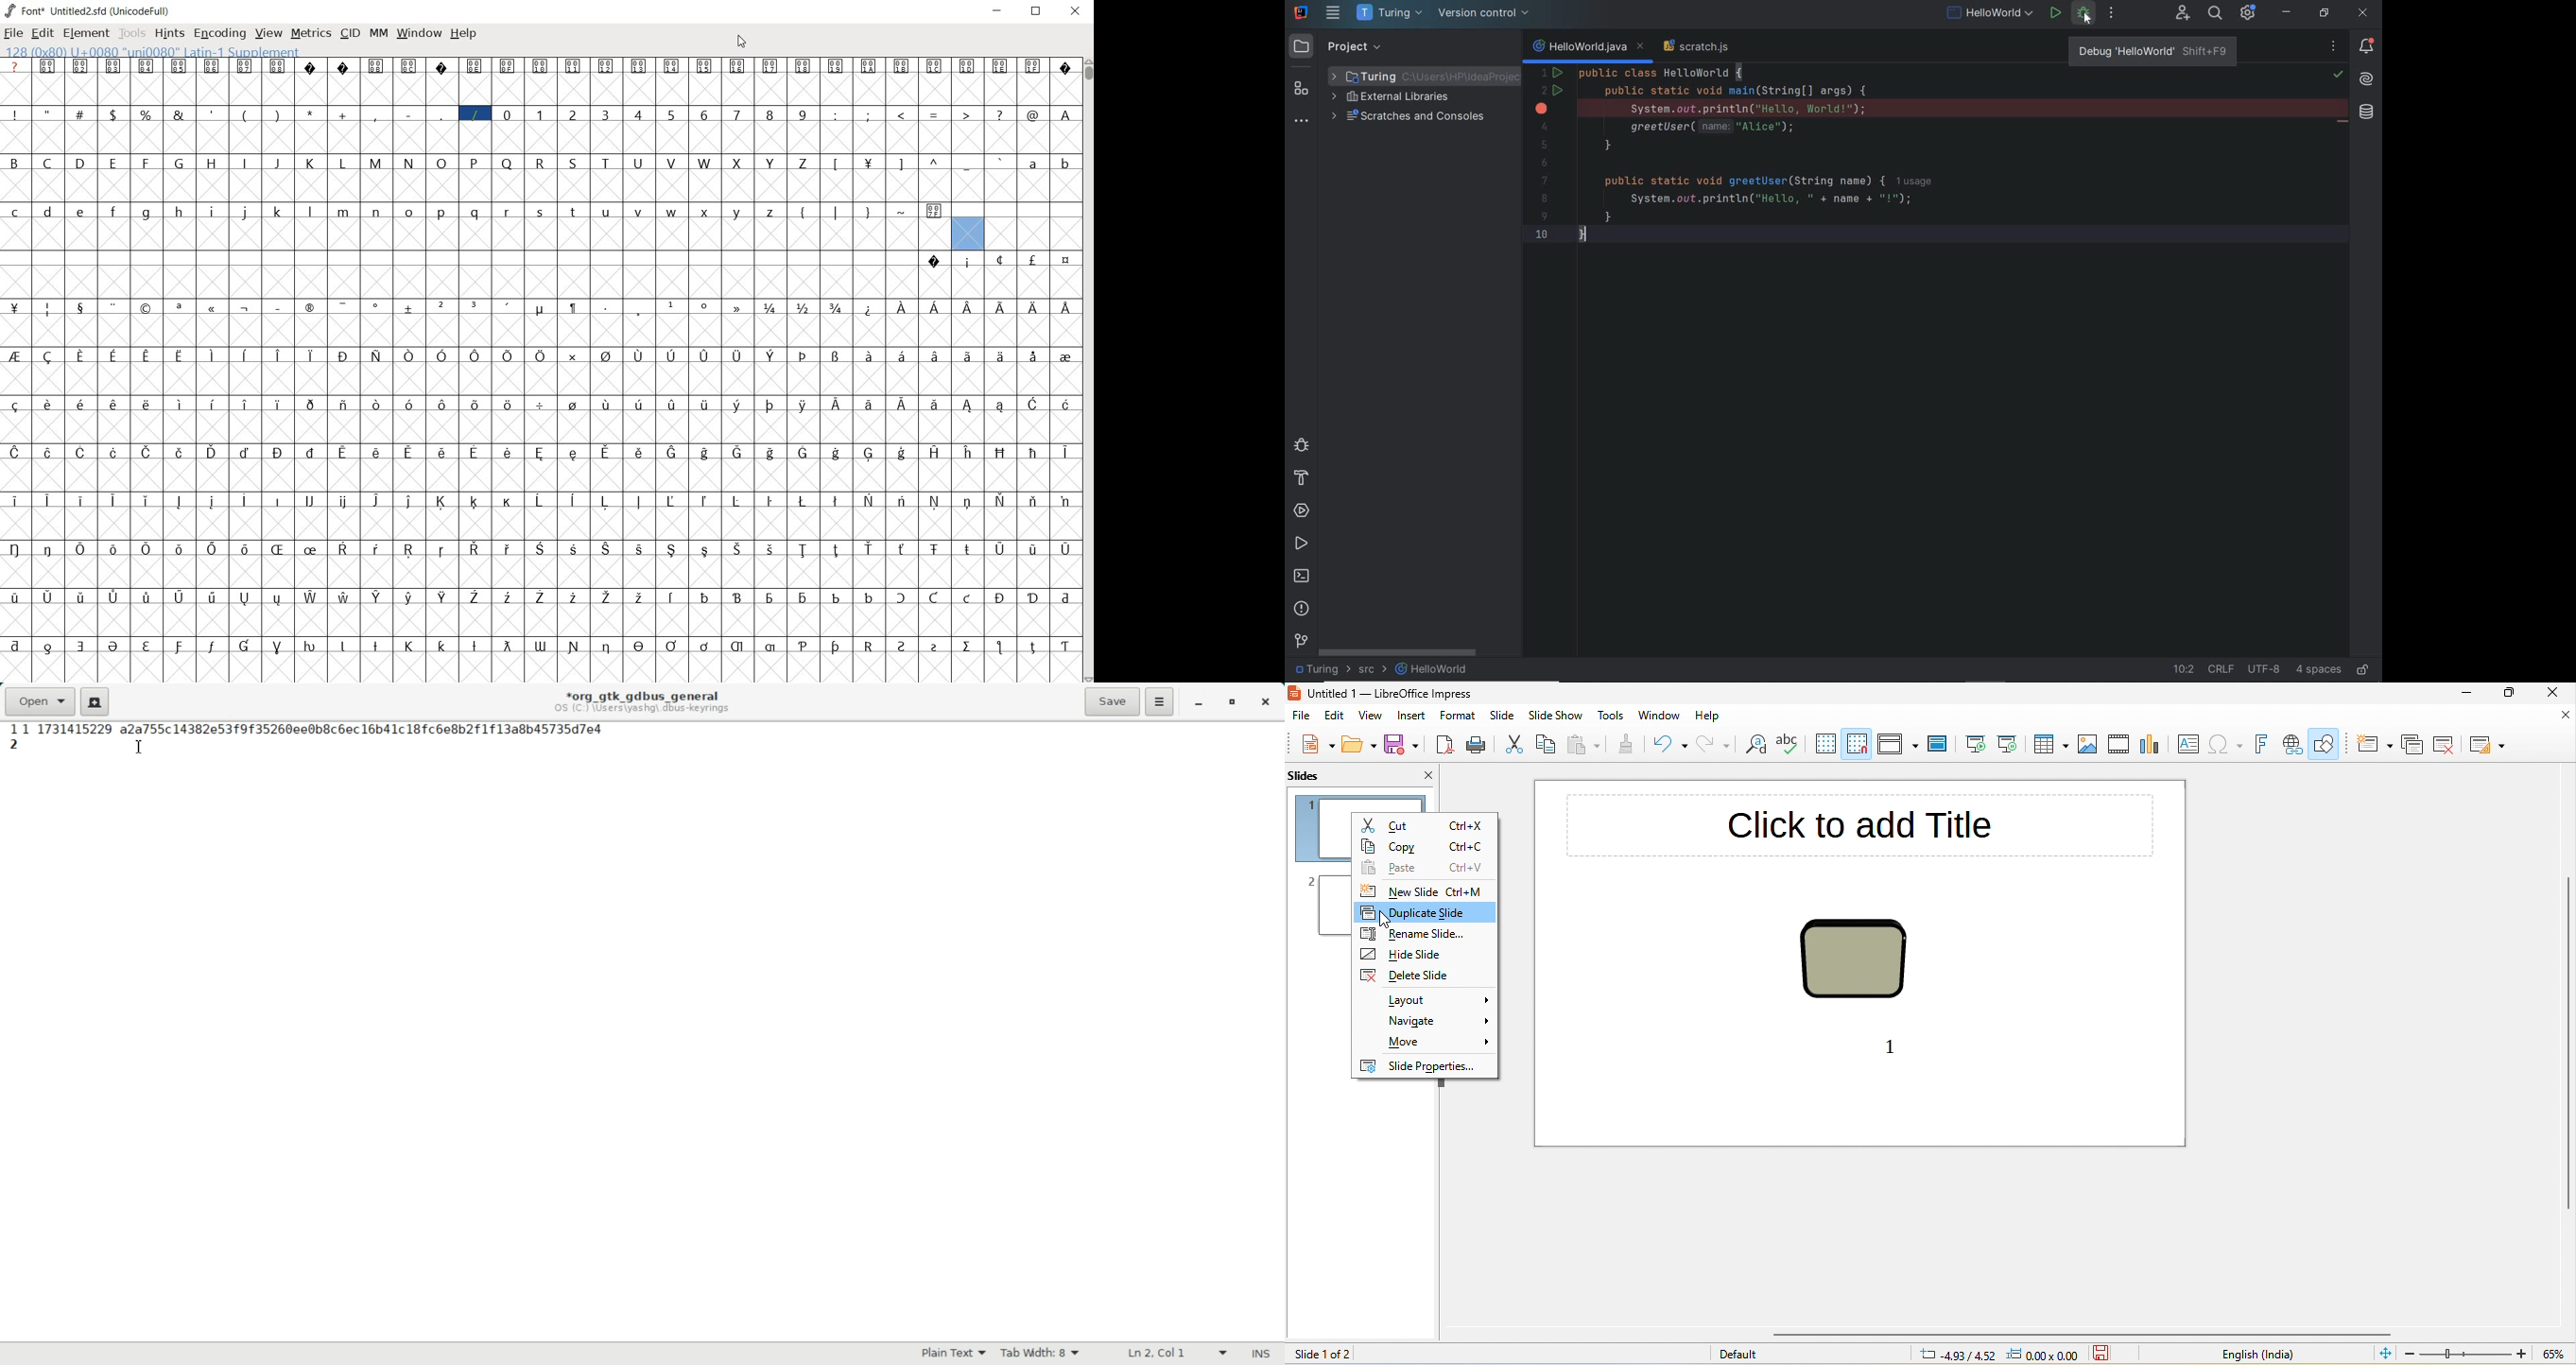 Image resolution: width=2576 pixels, height=1372 pixels. I want to click on glyph, so click(474, 406).